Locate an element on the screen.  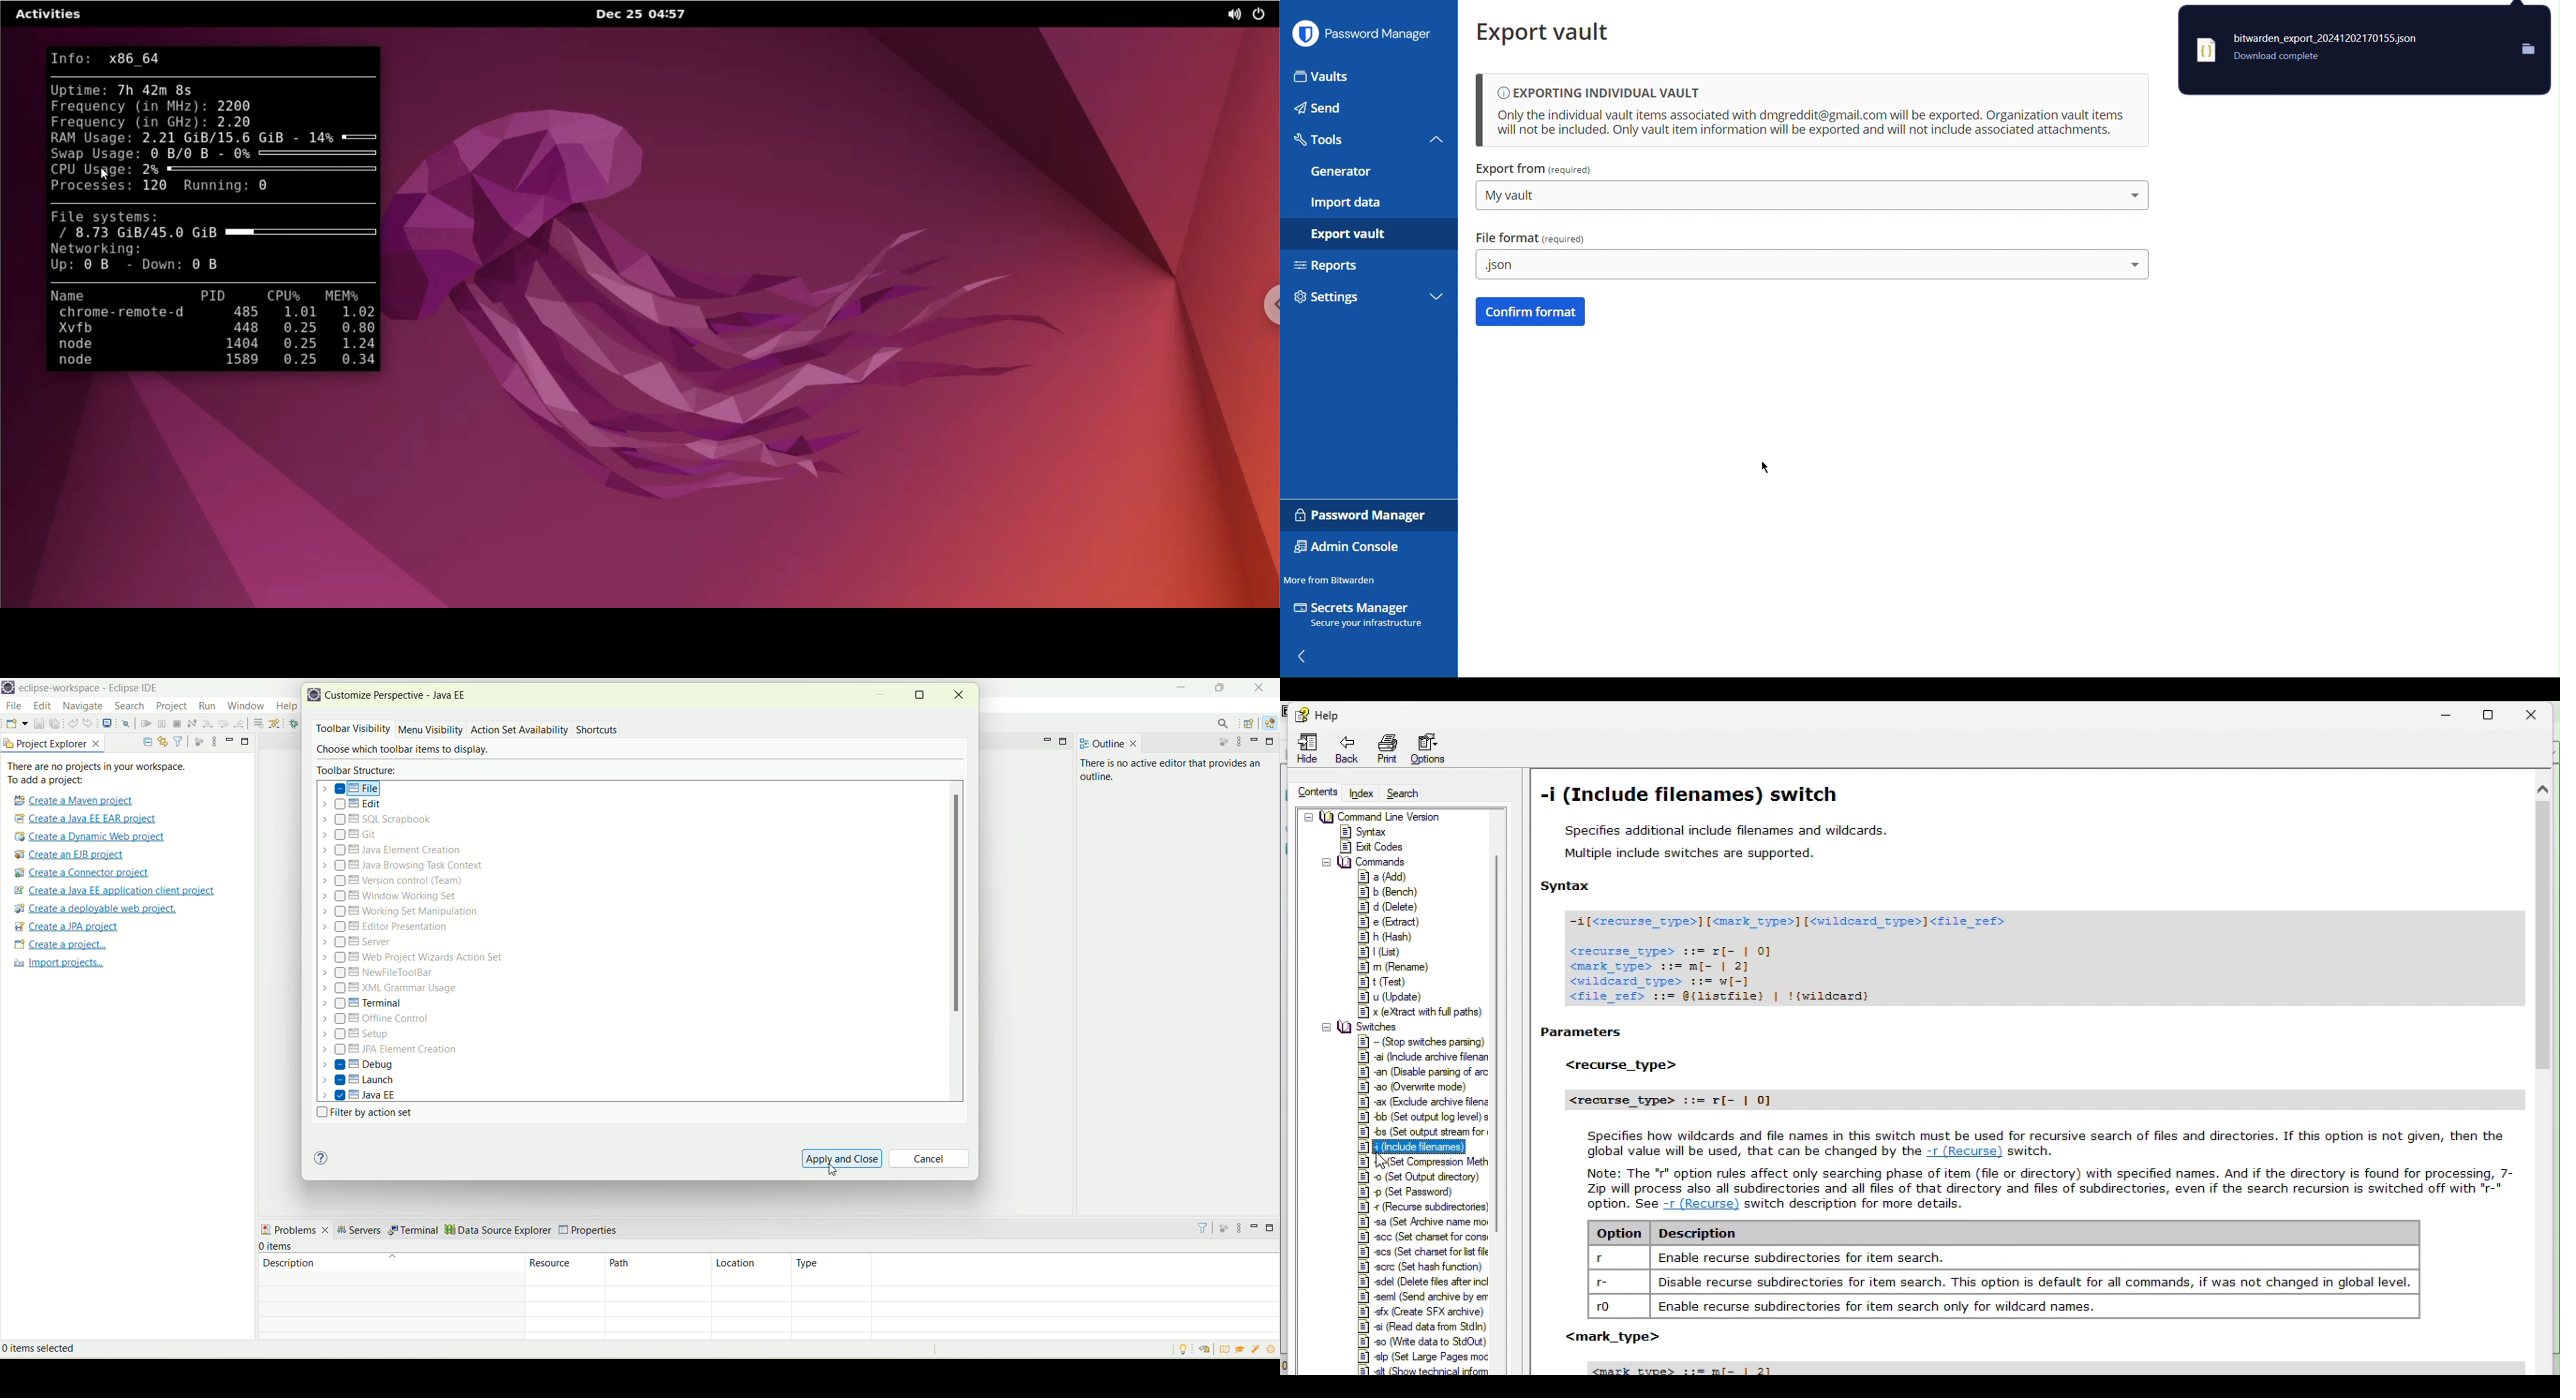
Switches is located at coordinates (1364, 1025).